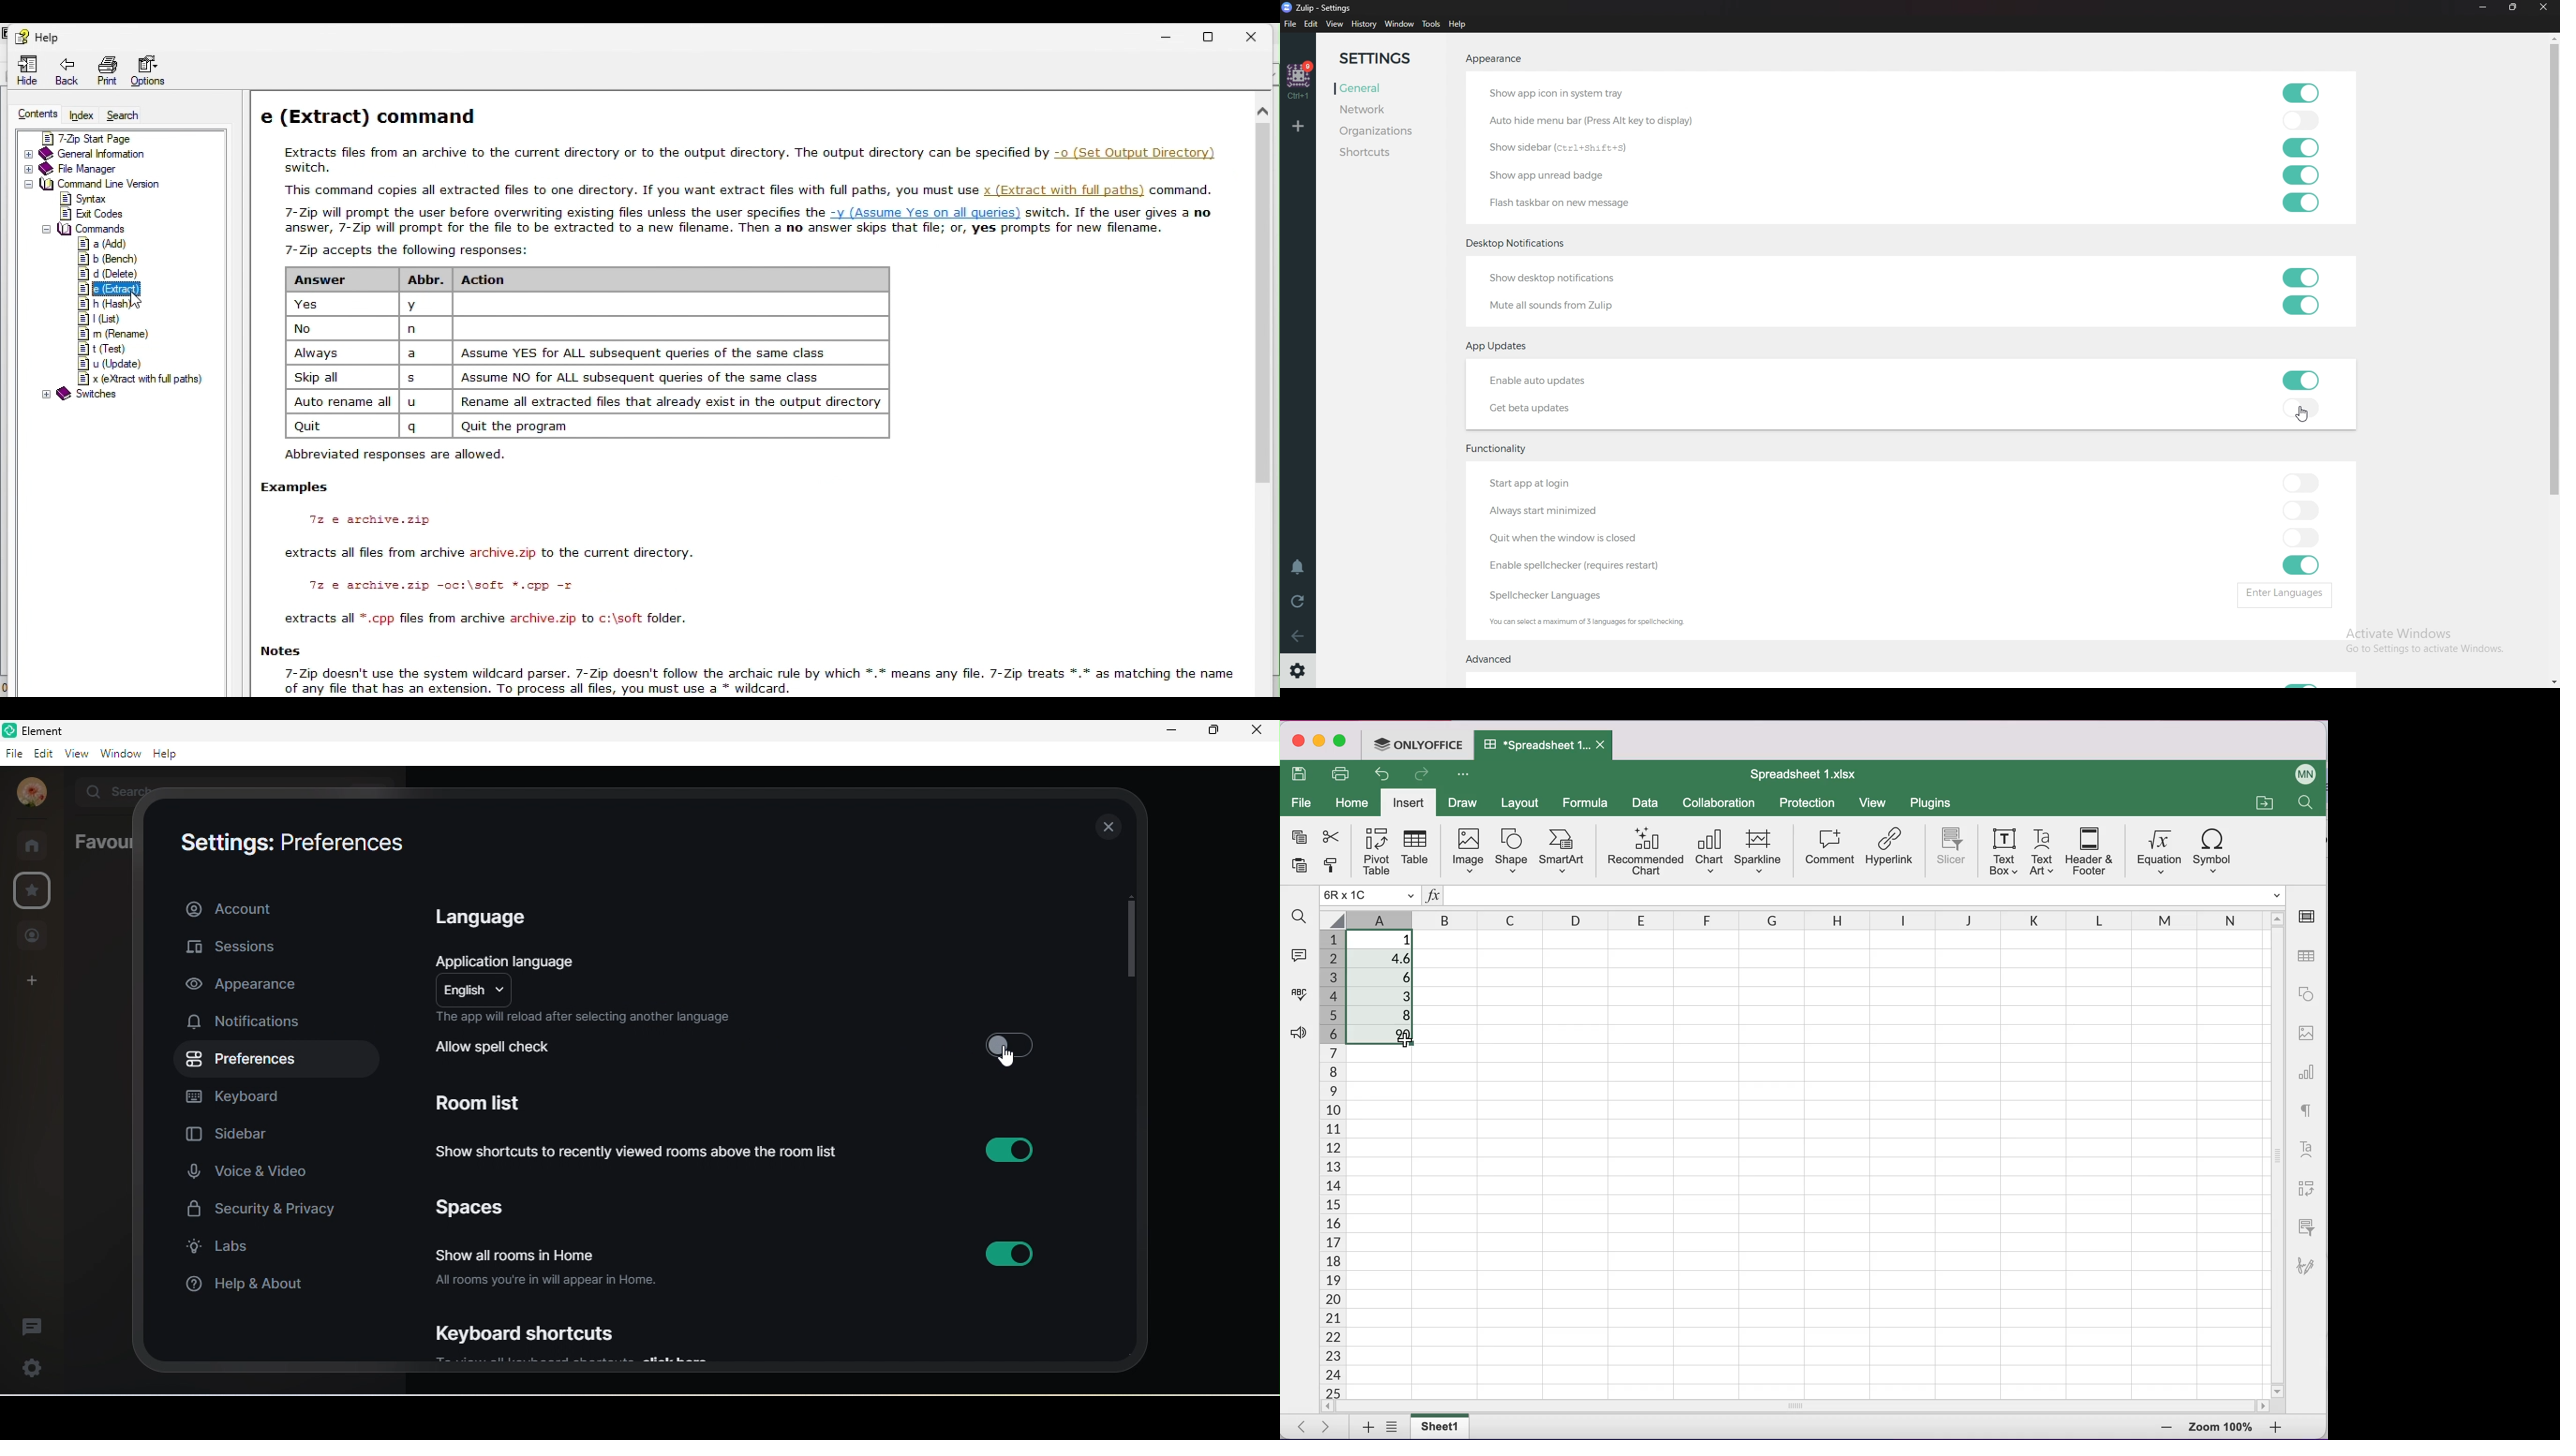  I want to click on allow spell check, so click(497, 1047).